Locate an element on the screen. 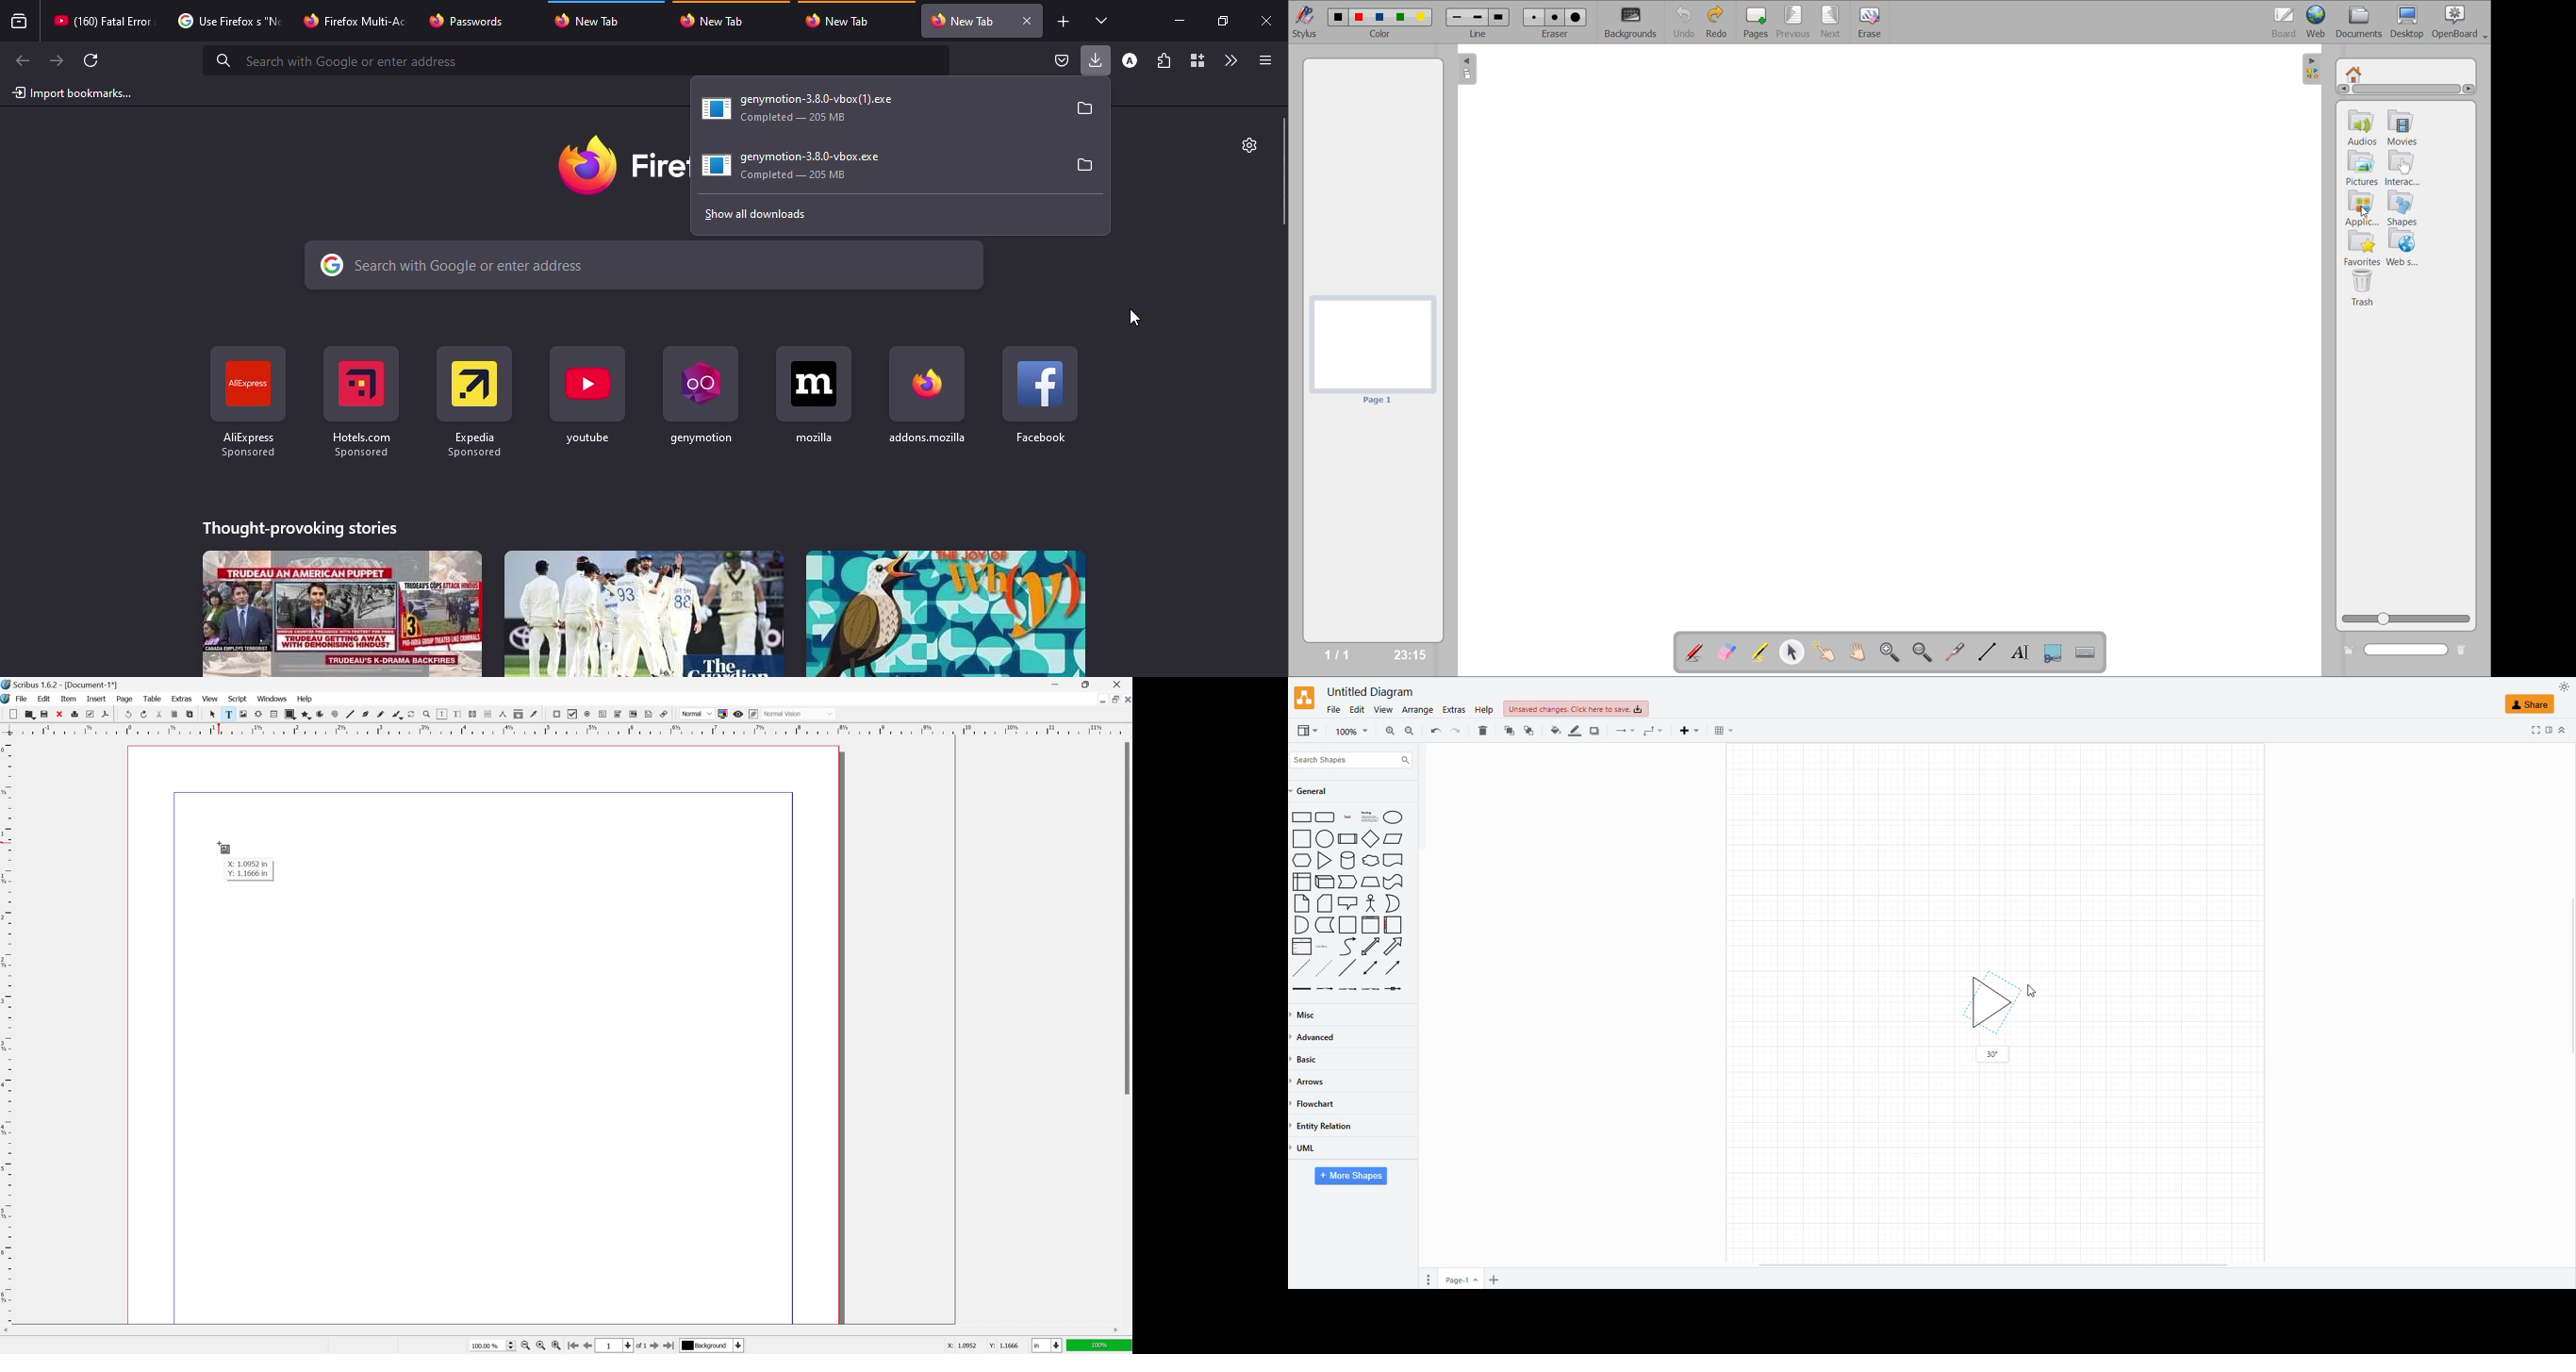 The height and width of the screenshot is (1372, 2576). workspace is located at coordinates (487, 1035).